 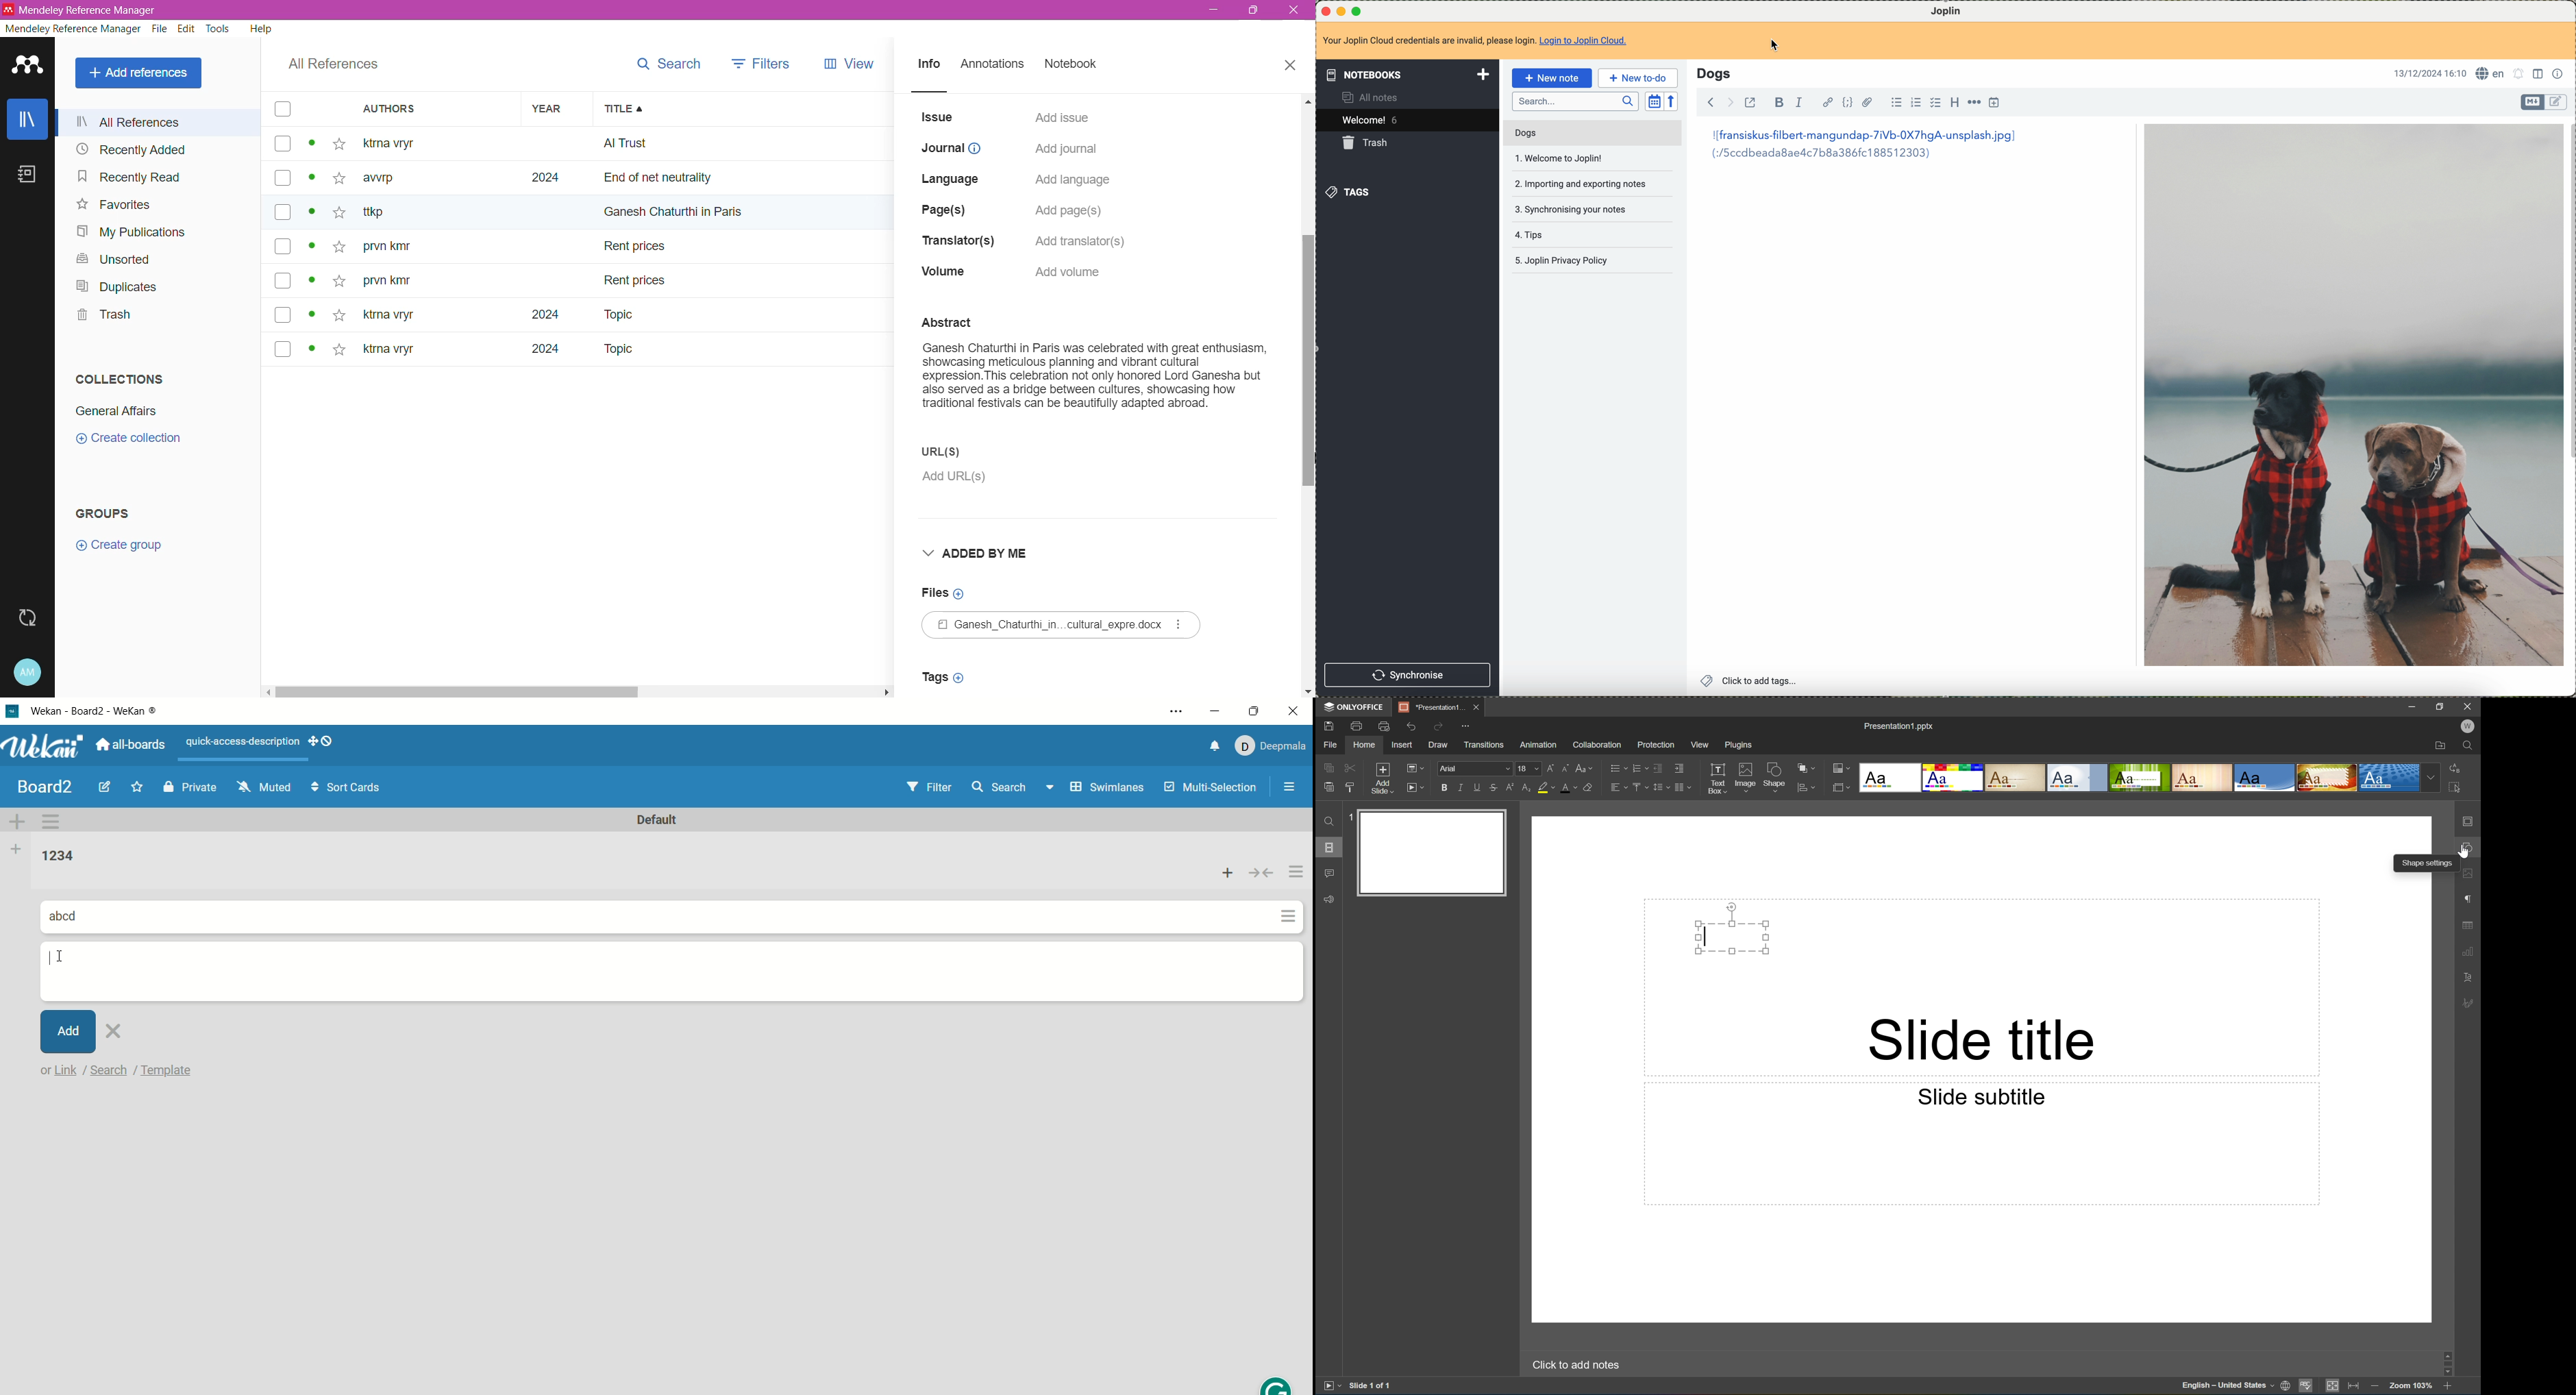 I want to click on tips, so click(x=1558, y=234).